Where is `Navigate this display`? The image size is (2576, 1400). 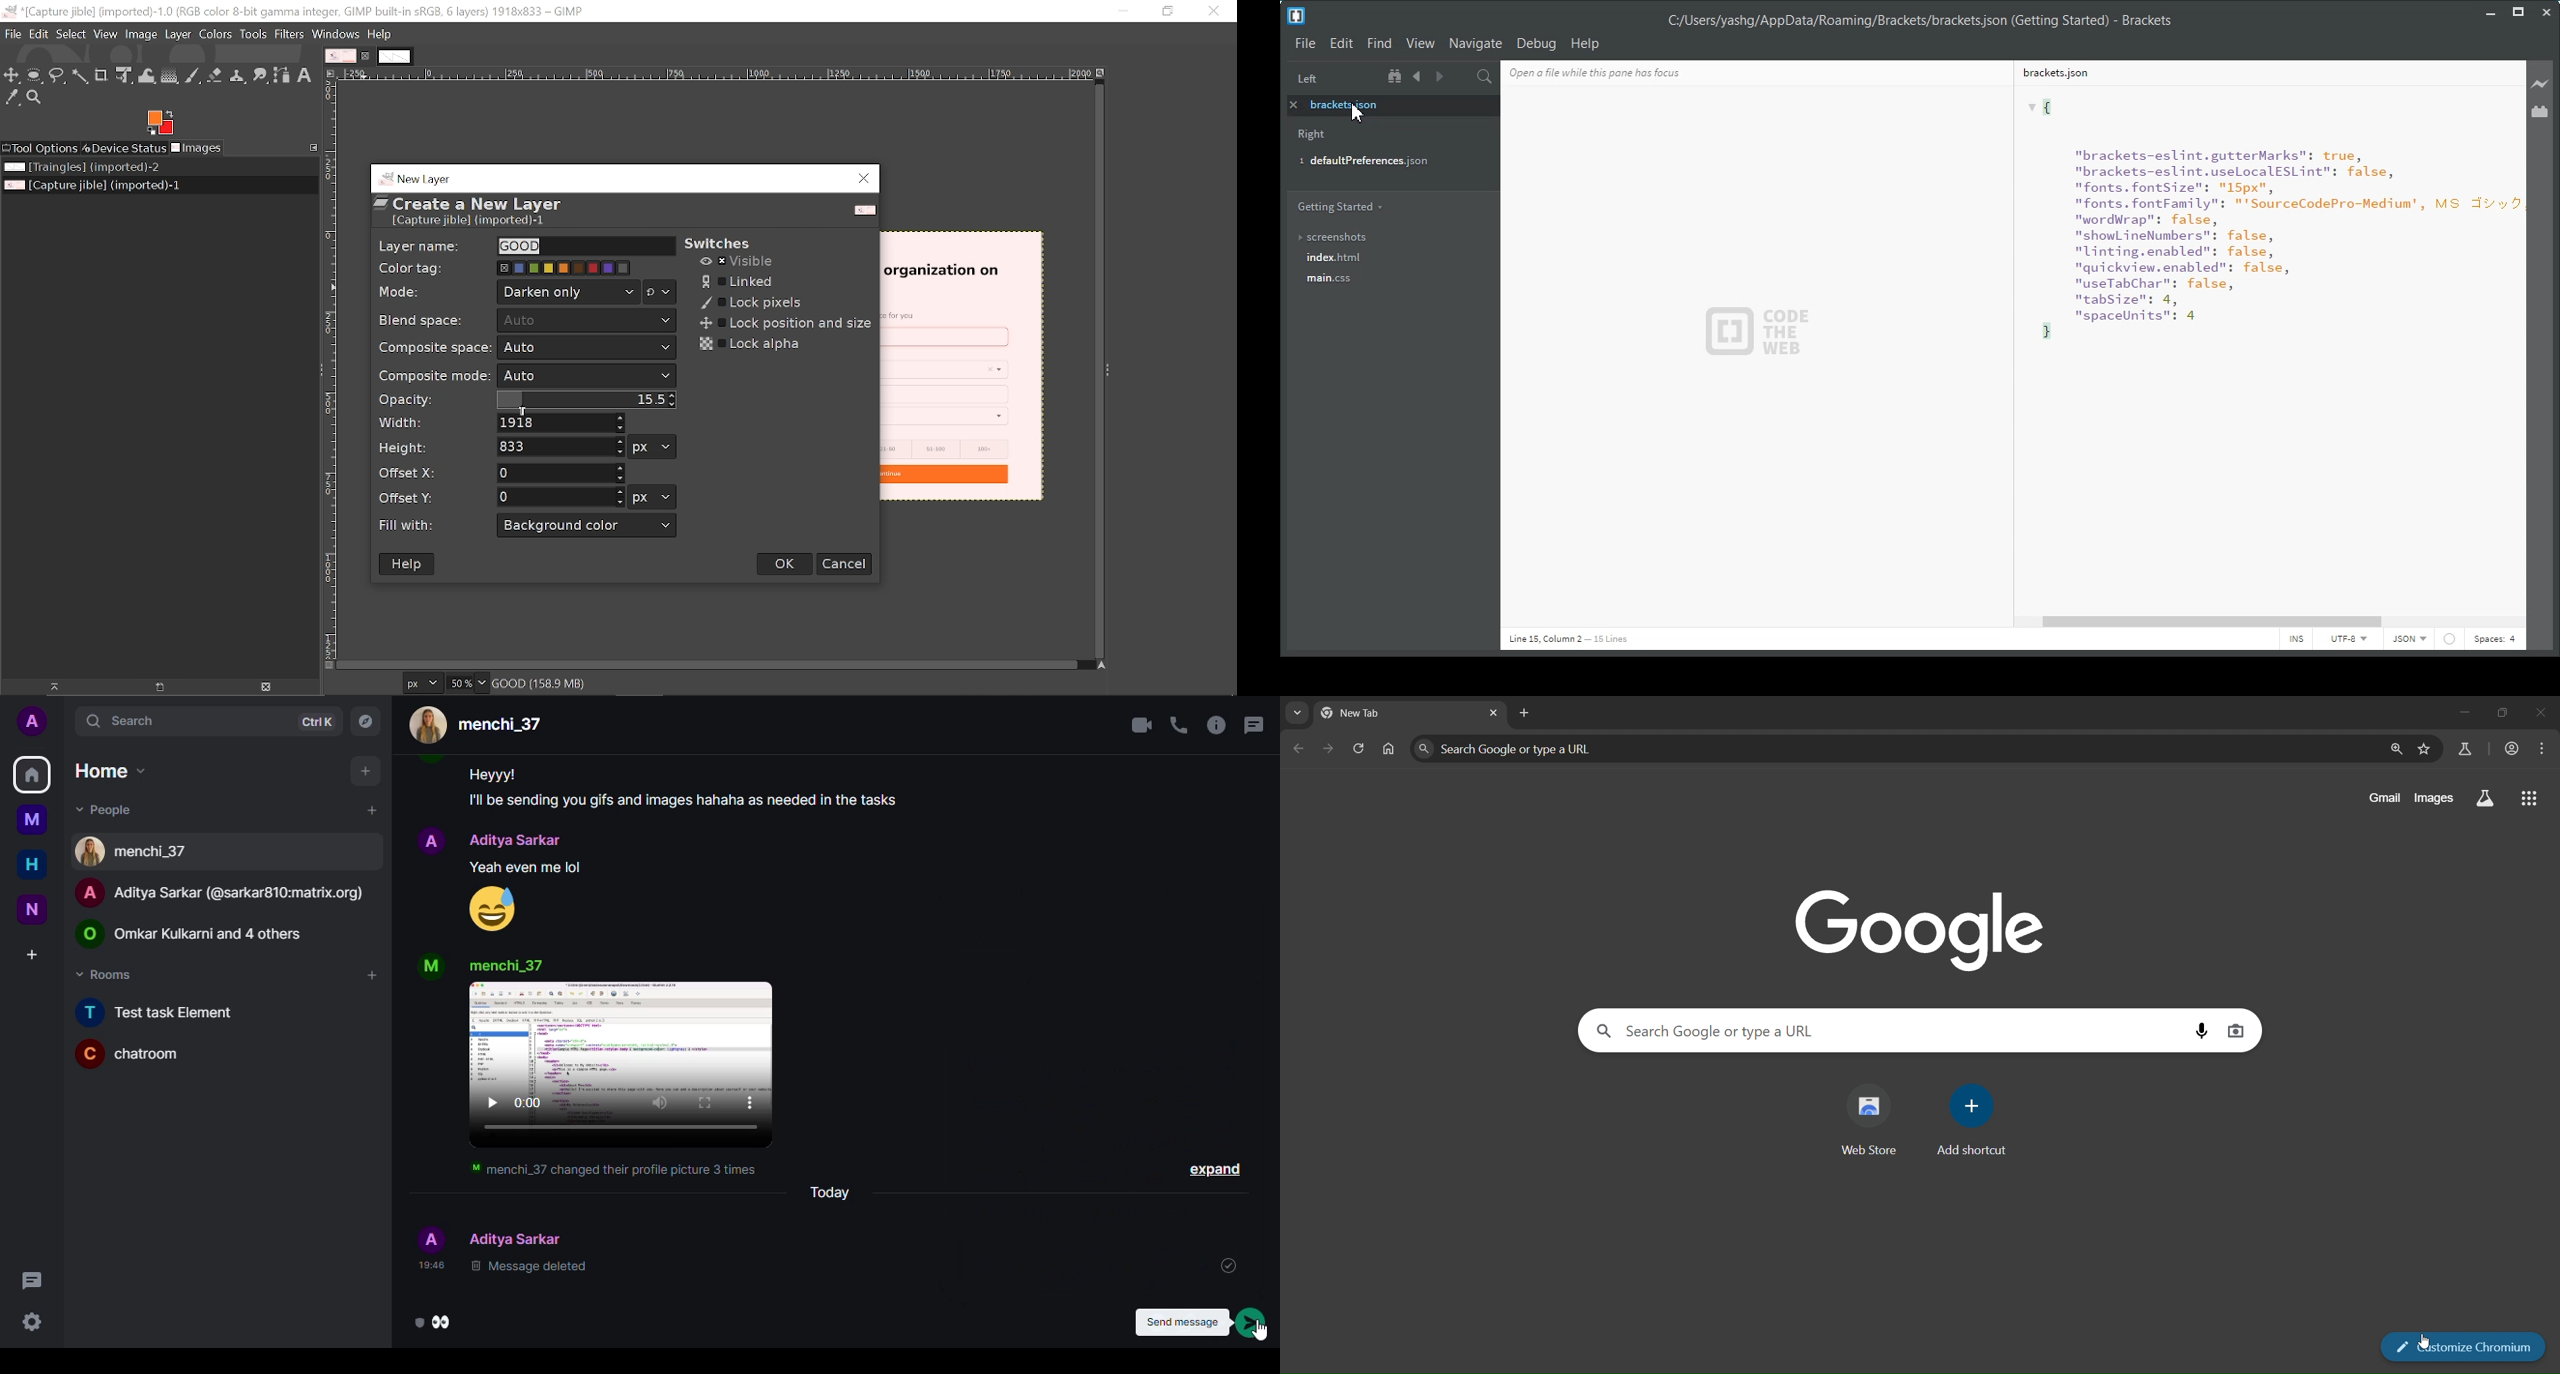 Navigate this display is located at coordinates (1104, 666).